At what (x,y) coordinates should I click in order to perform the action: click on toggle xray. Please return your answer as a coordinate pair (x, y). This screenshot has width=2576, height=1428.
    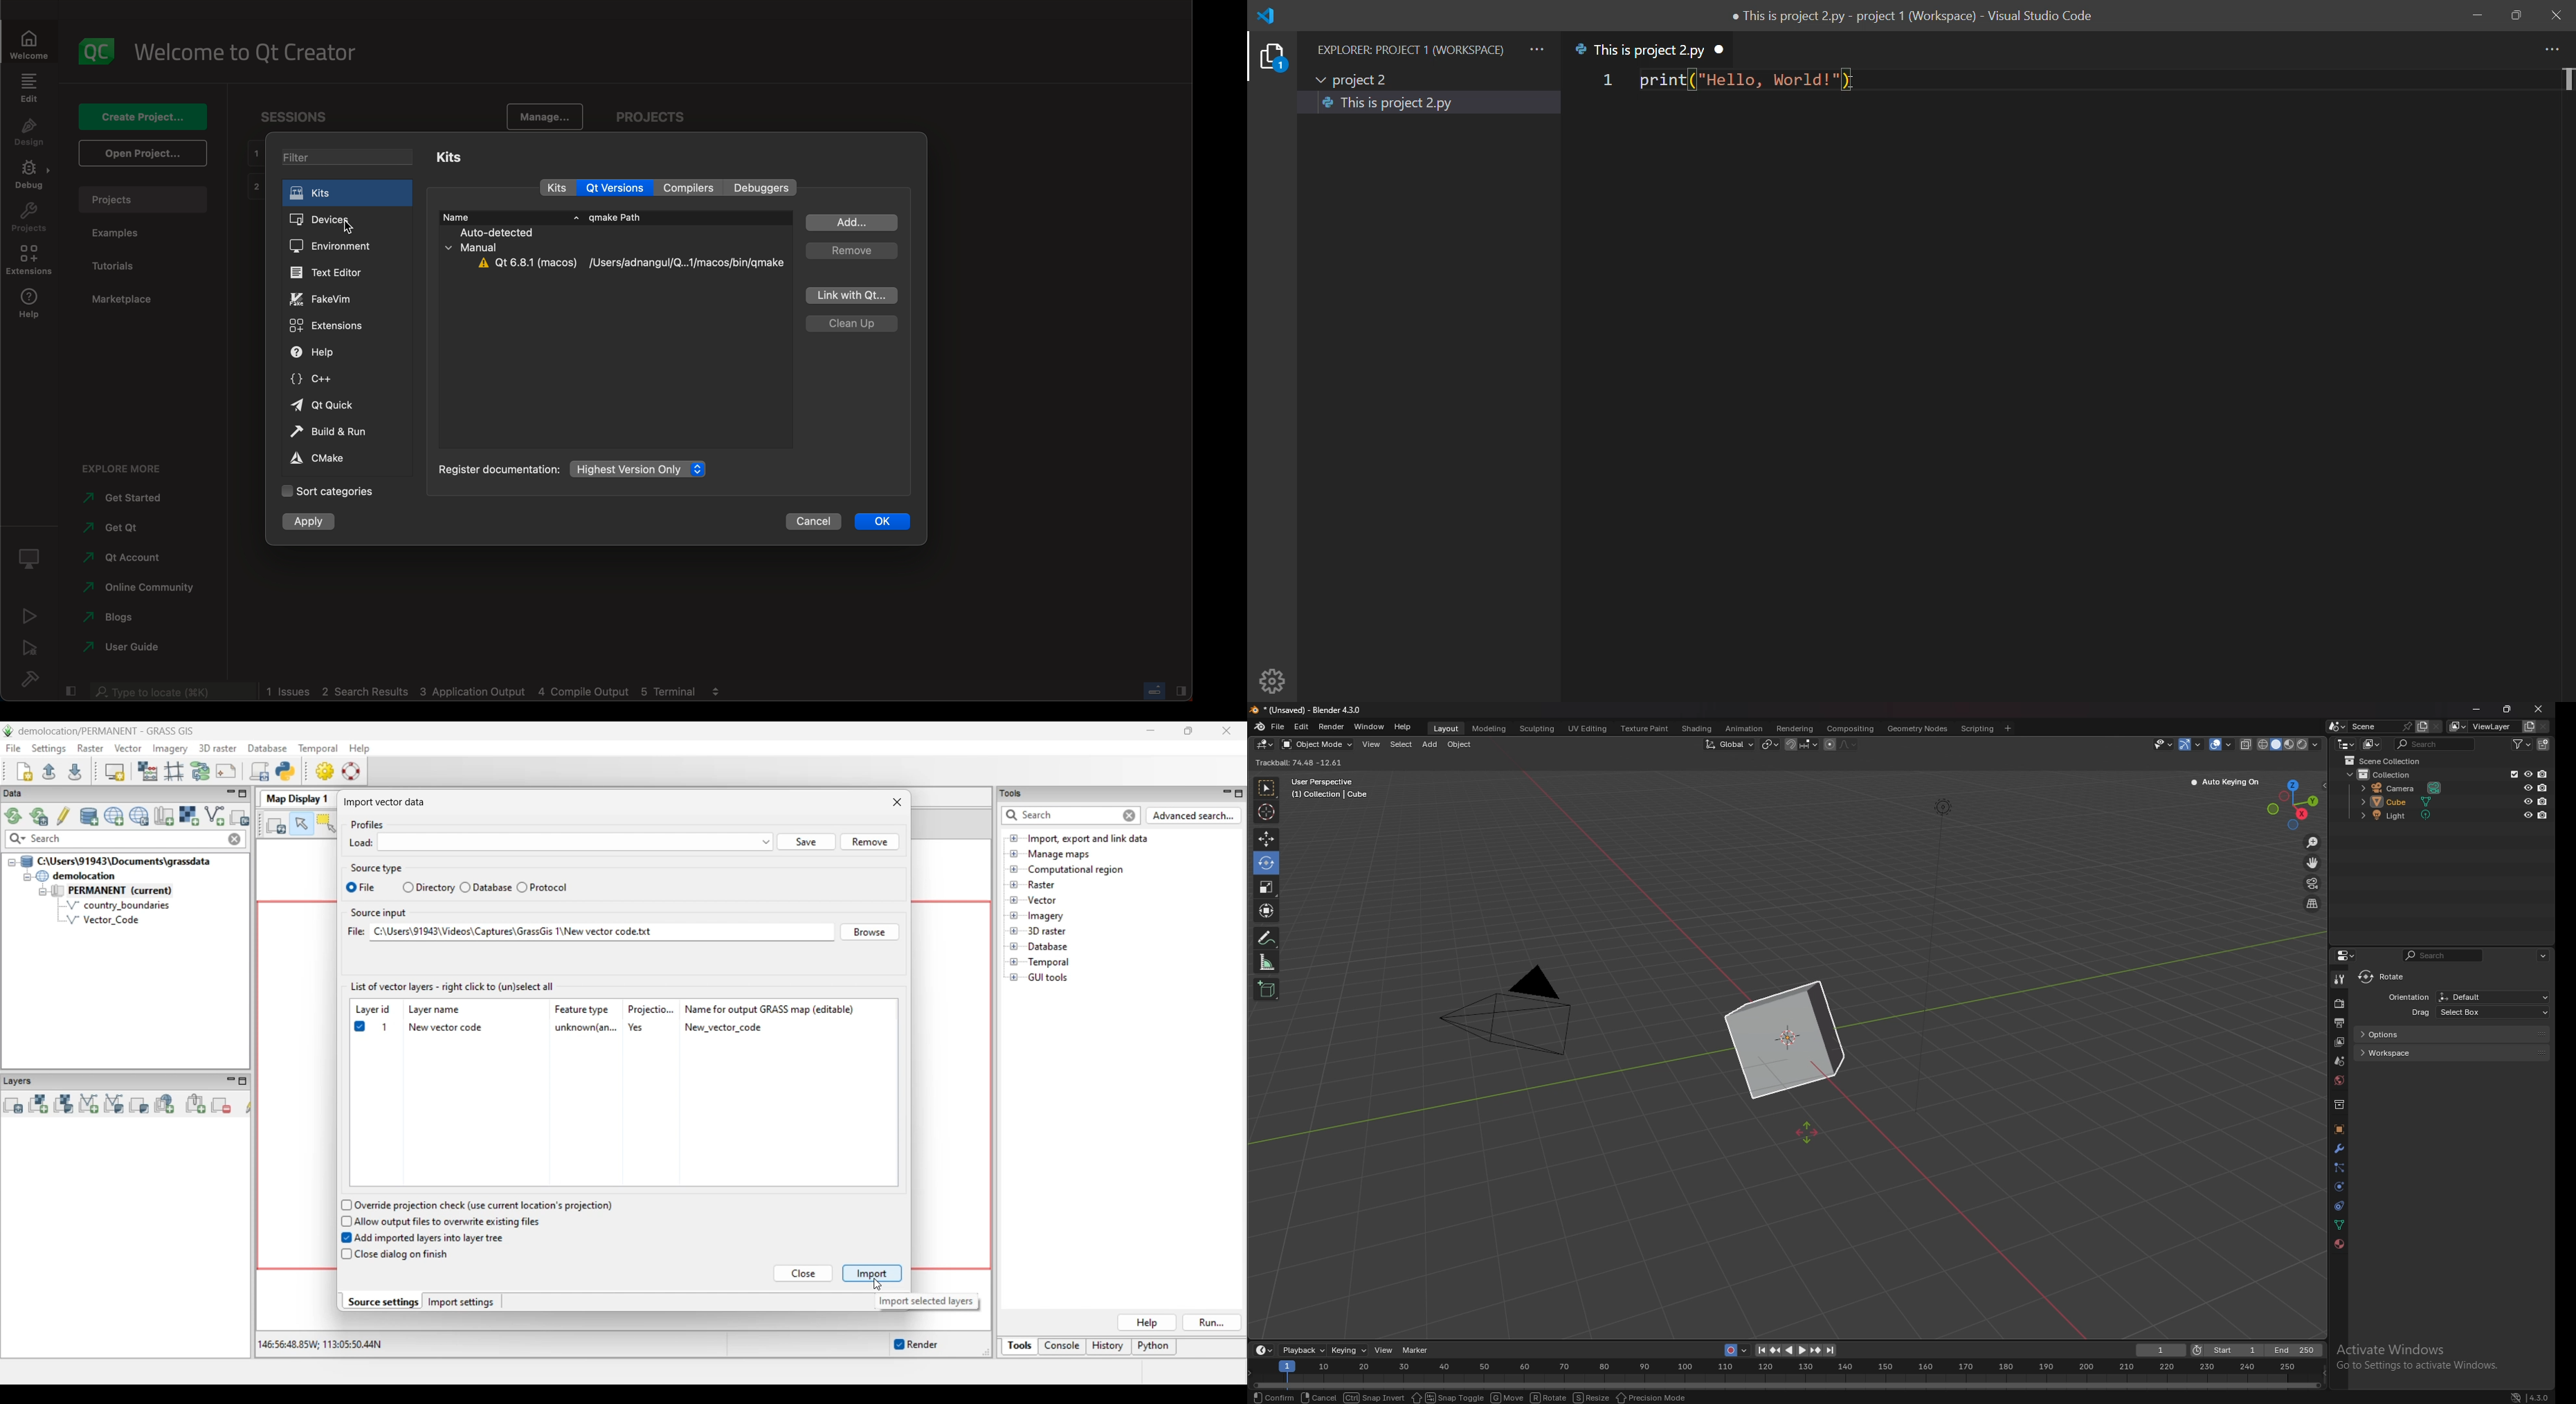
    Looking at the image, I should click on (2247, 744).